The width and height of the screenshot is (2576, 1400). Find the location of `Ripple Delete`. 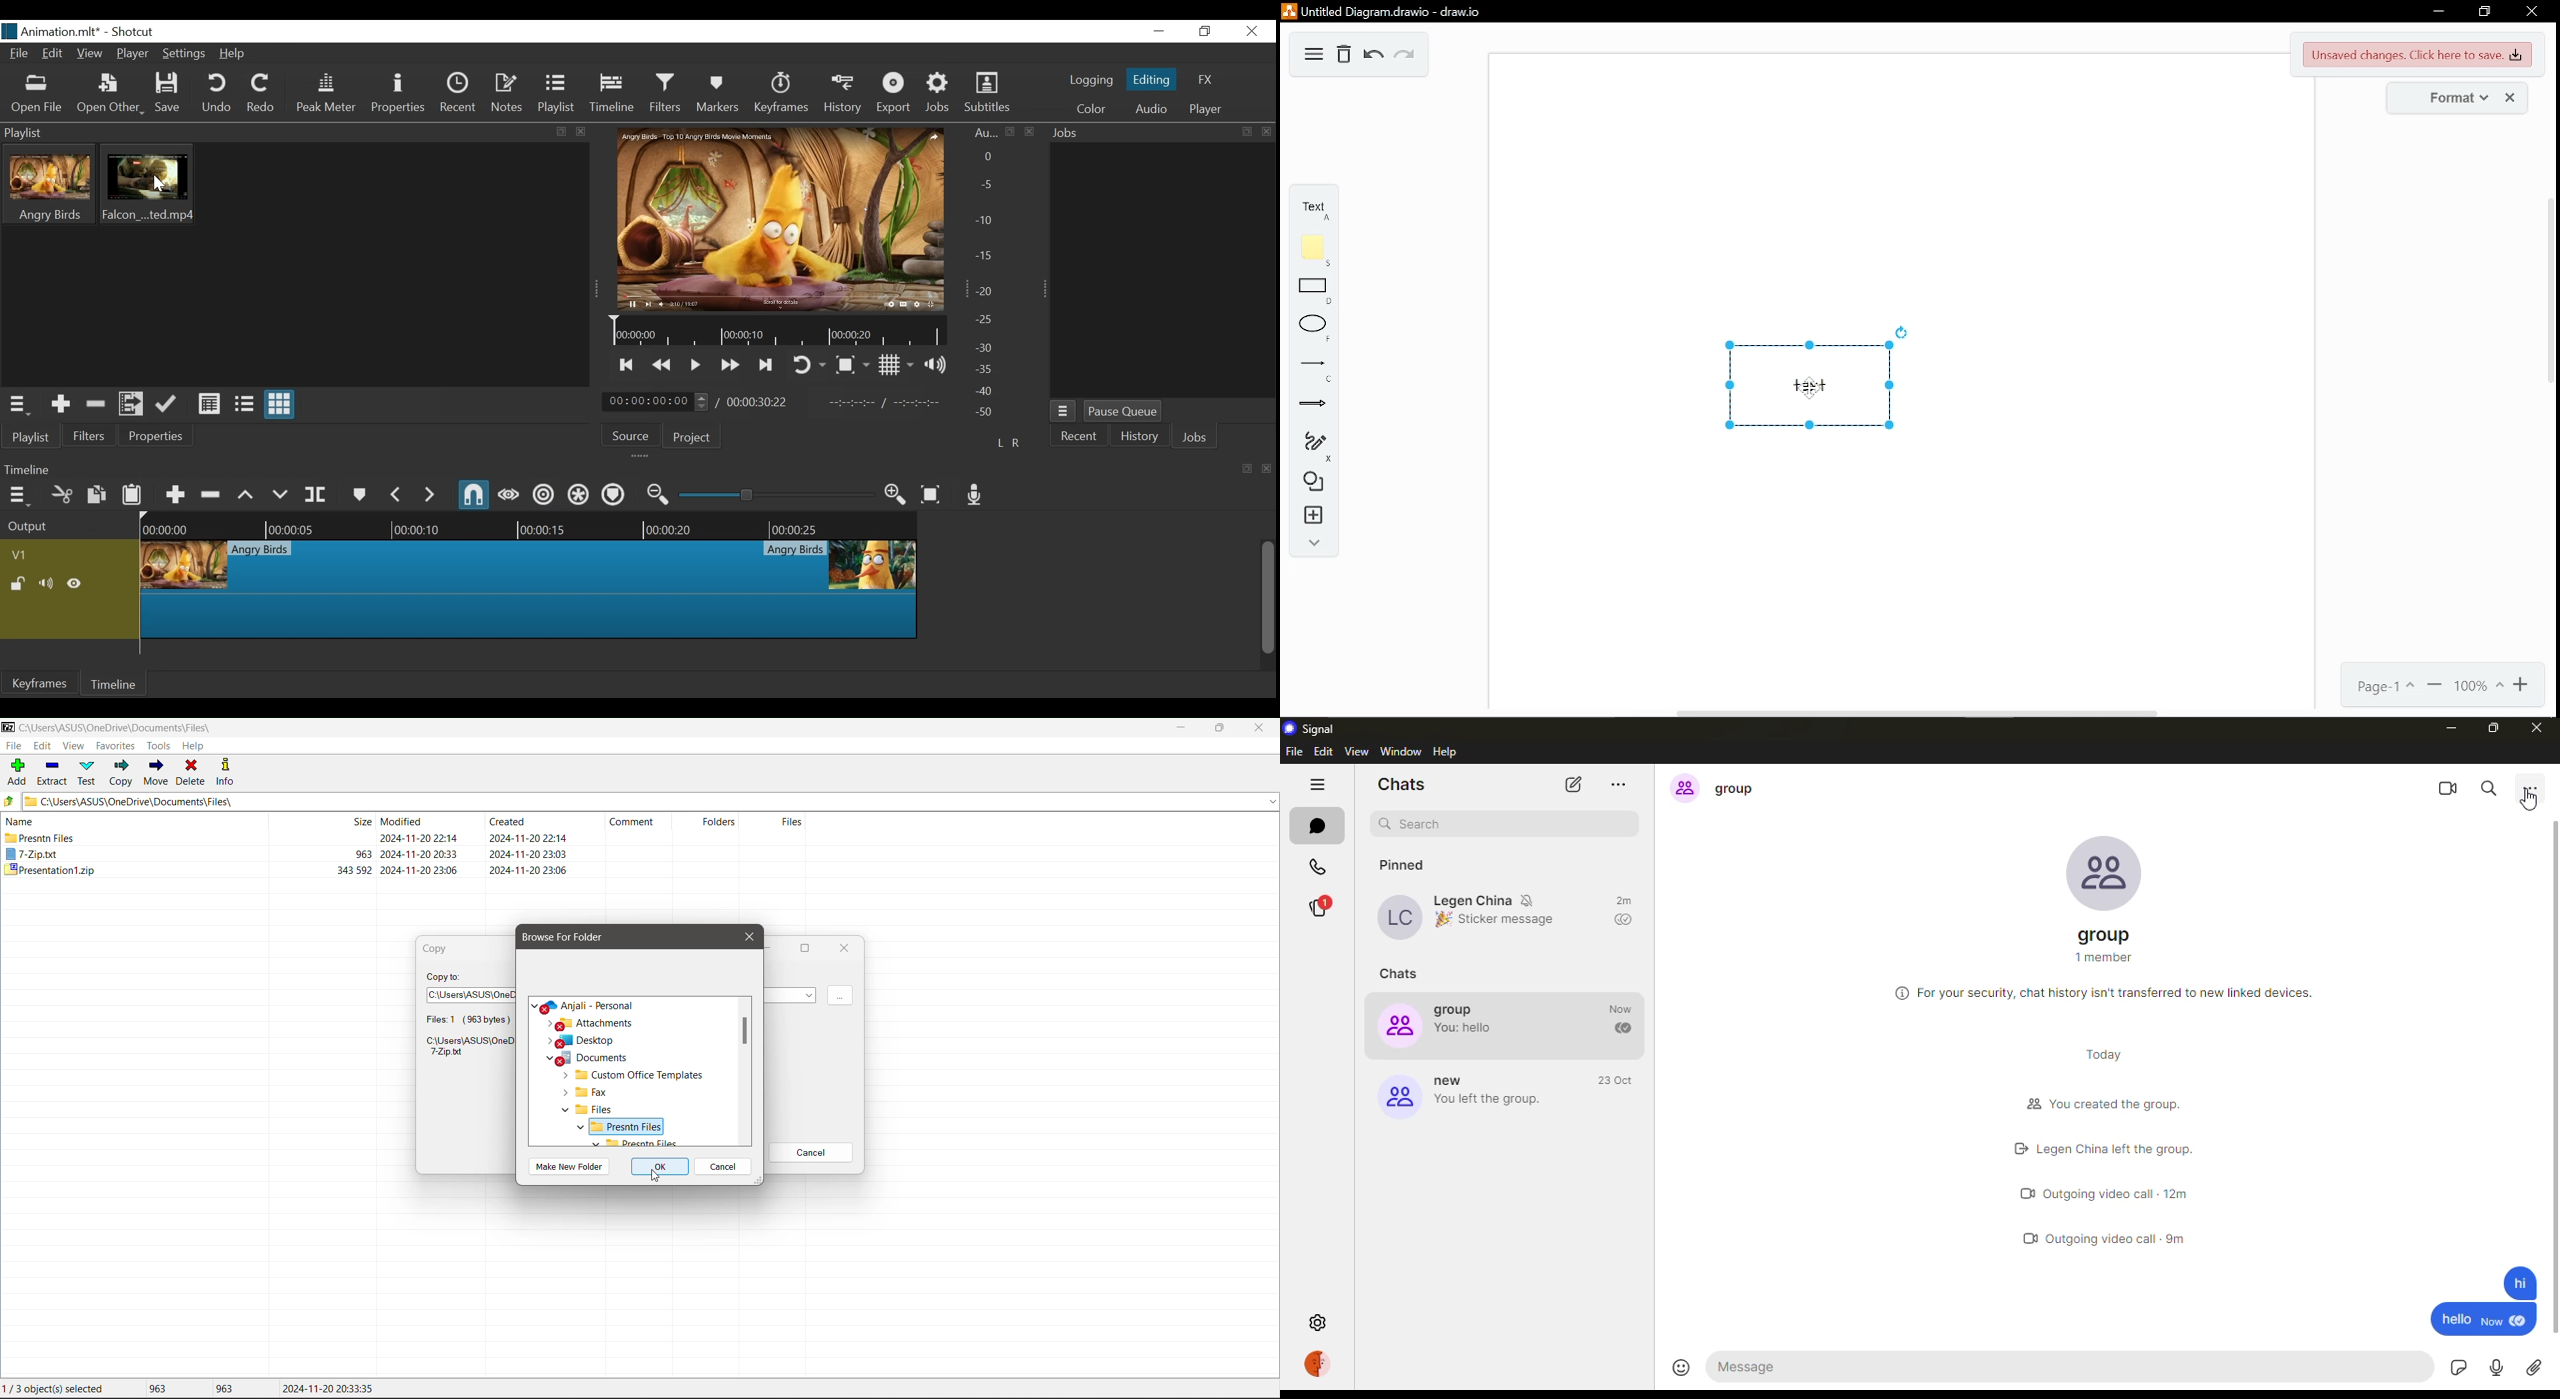

Ripple Delete is located at coordinates (212, 493).